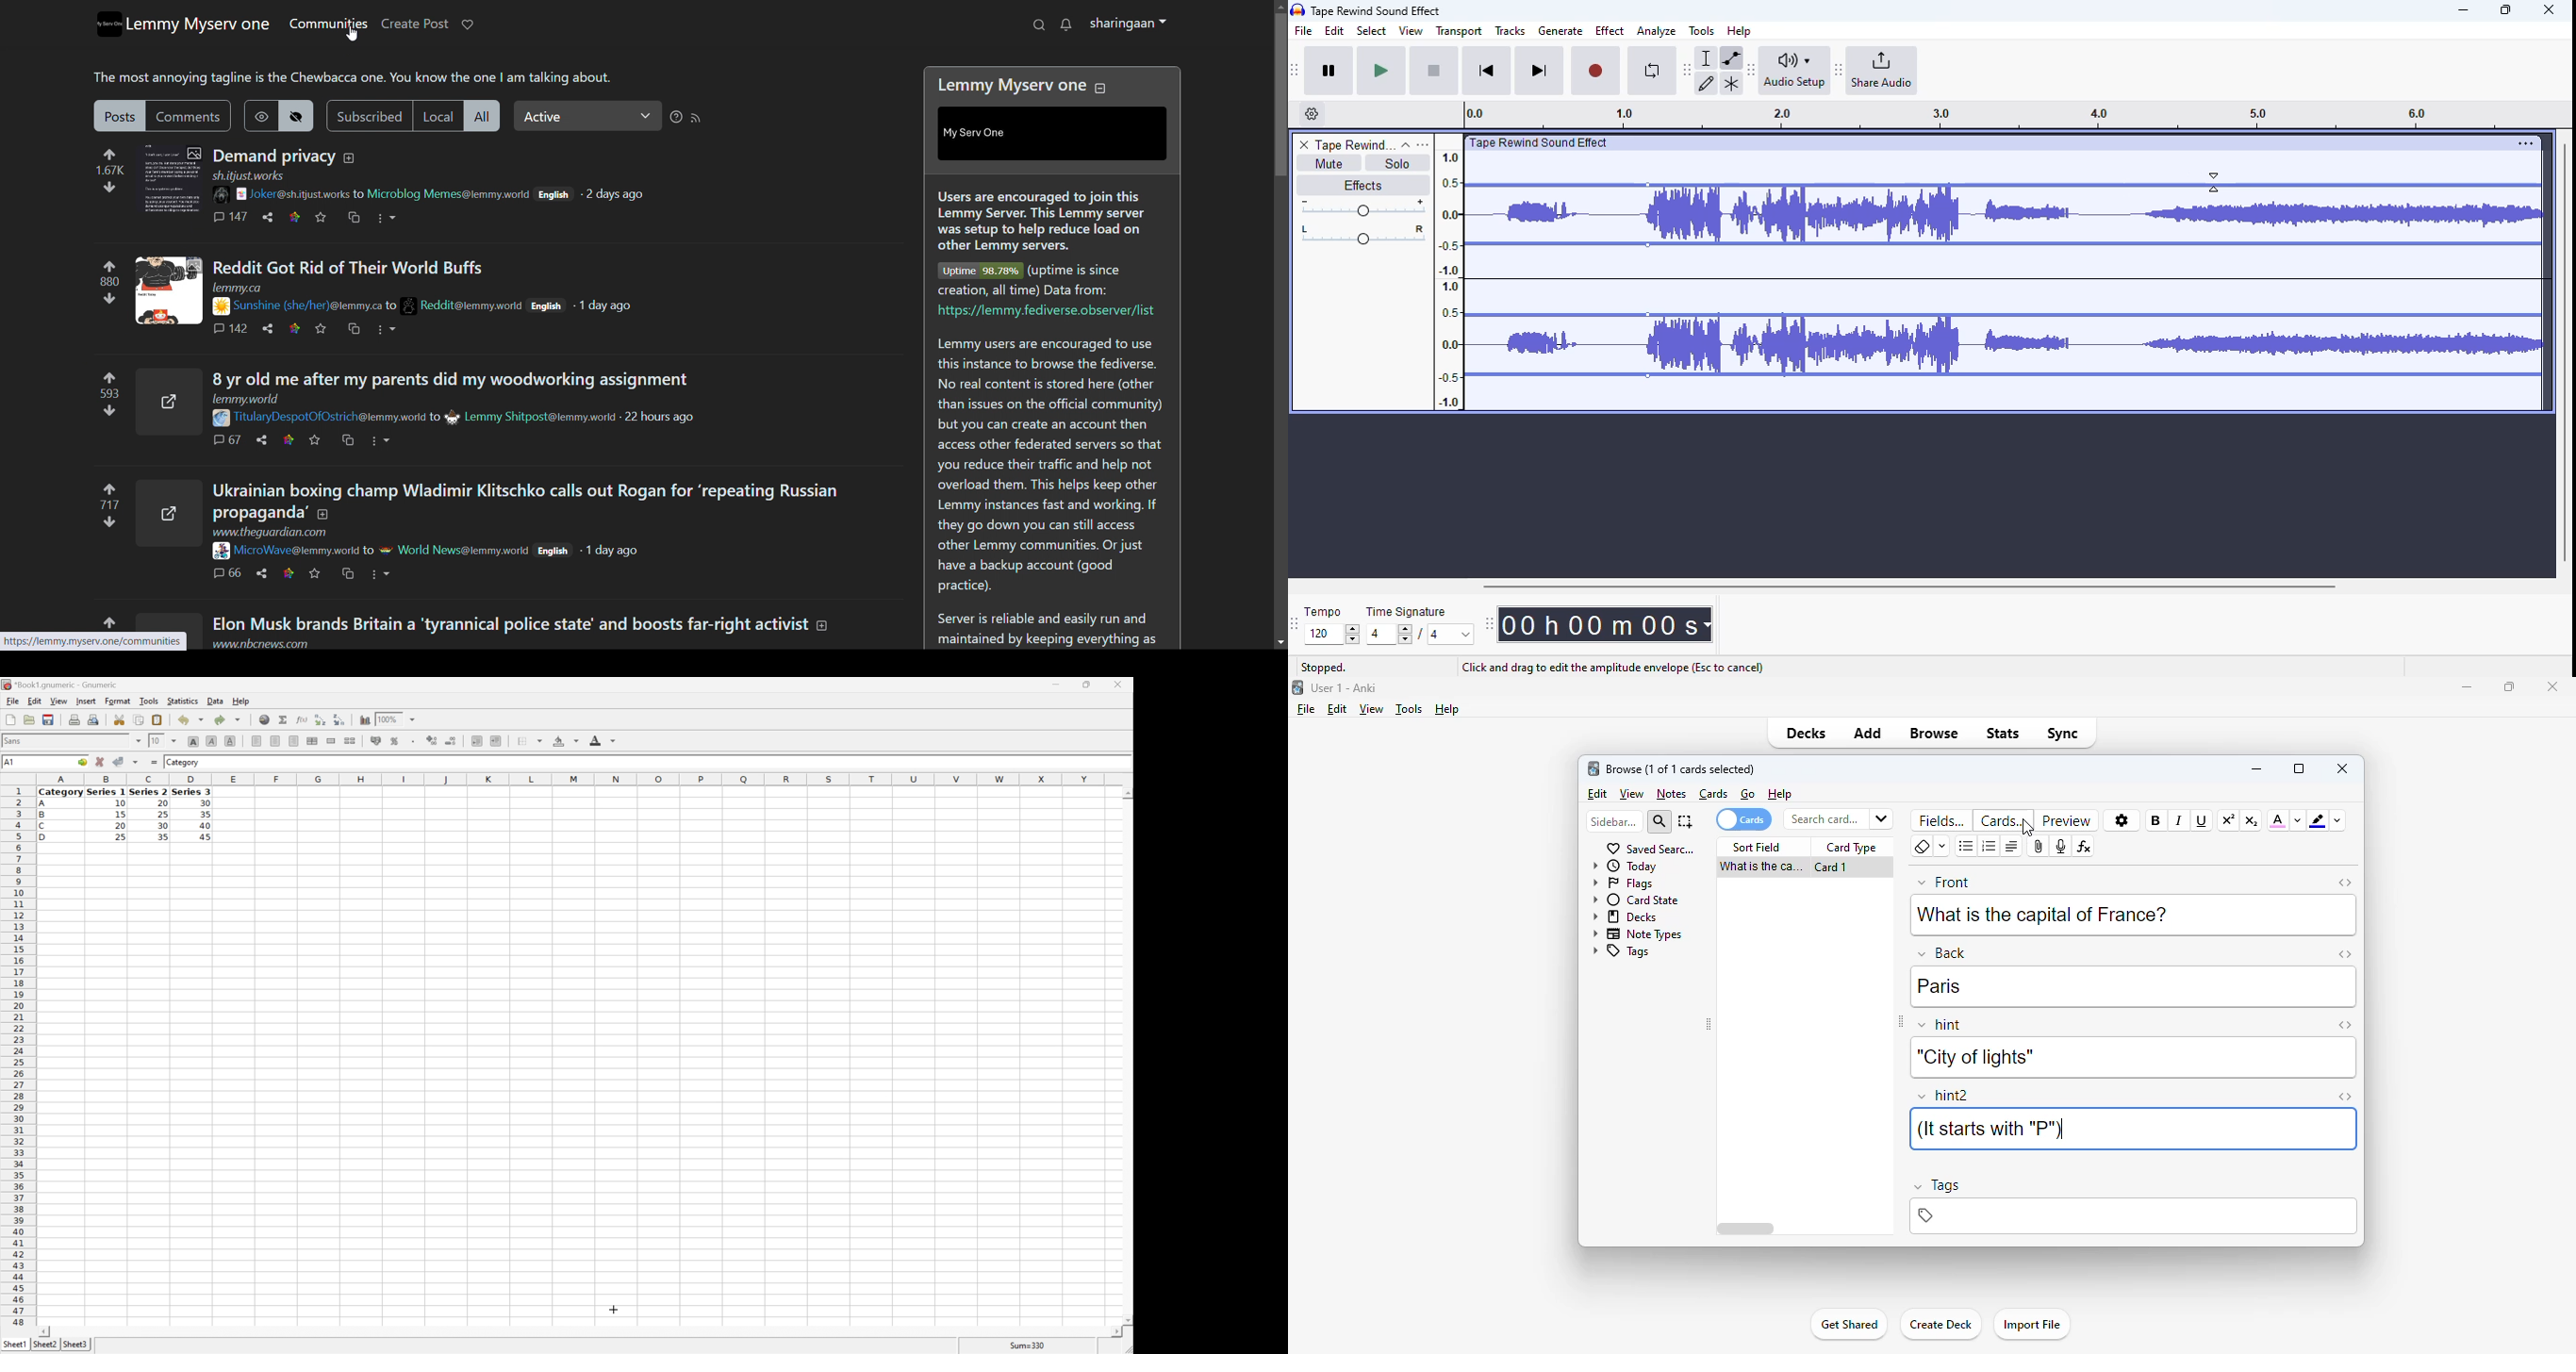 This screenshot has height=1372, width=2576. I want to click on post, so click(120, 115).